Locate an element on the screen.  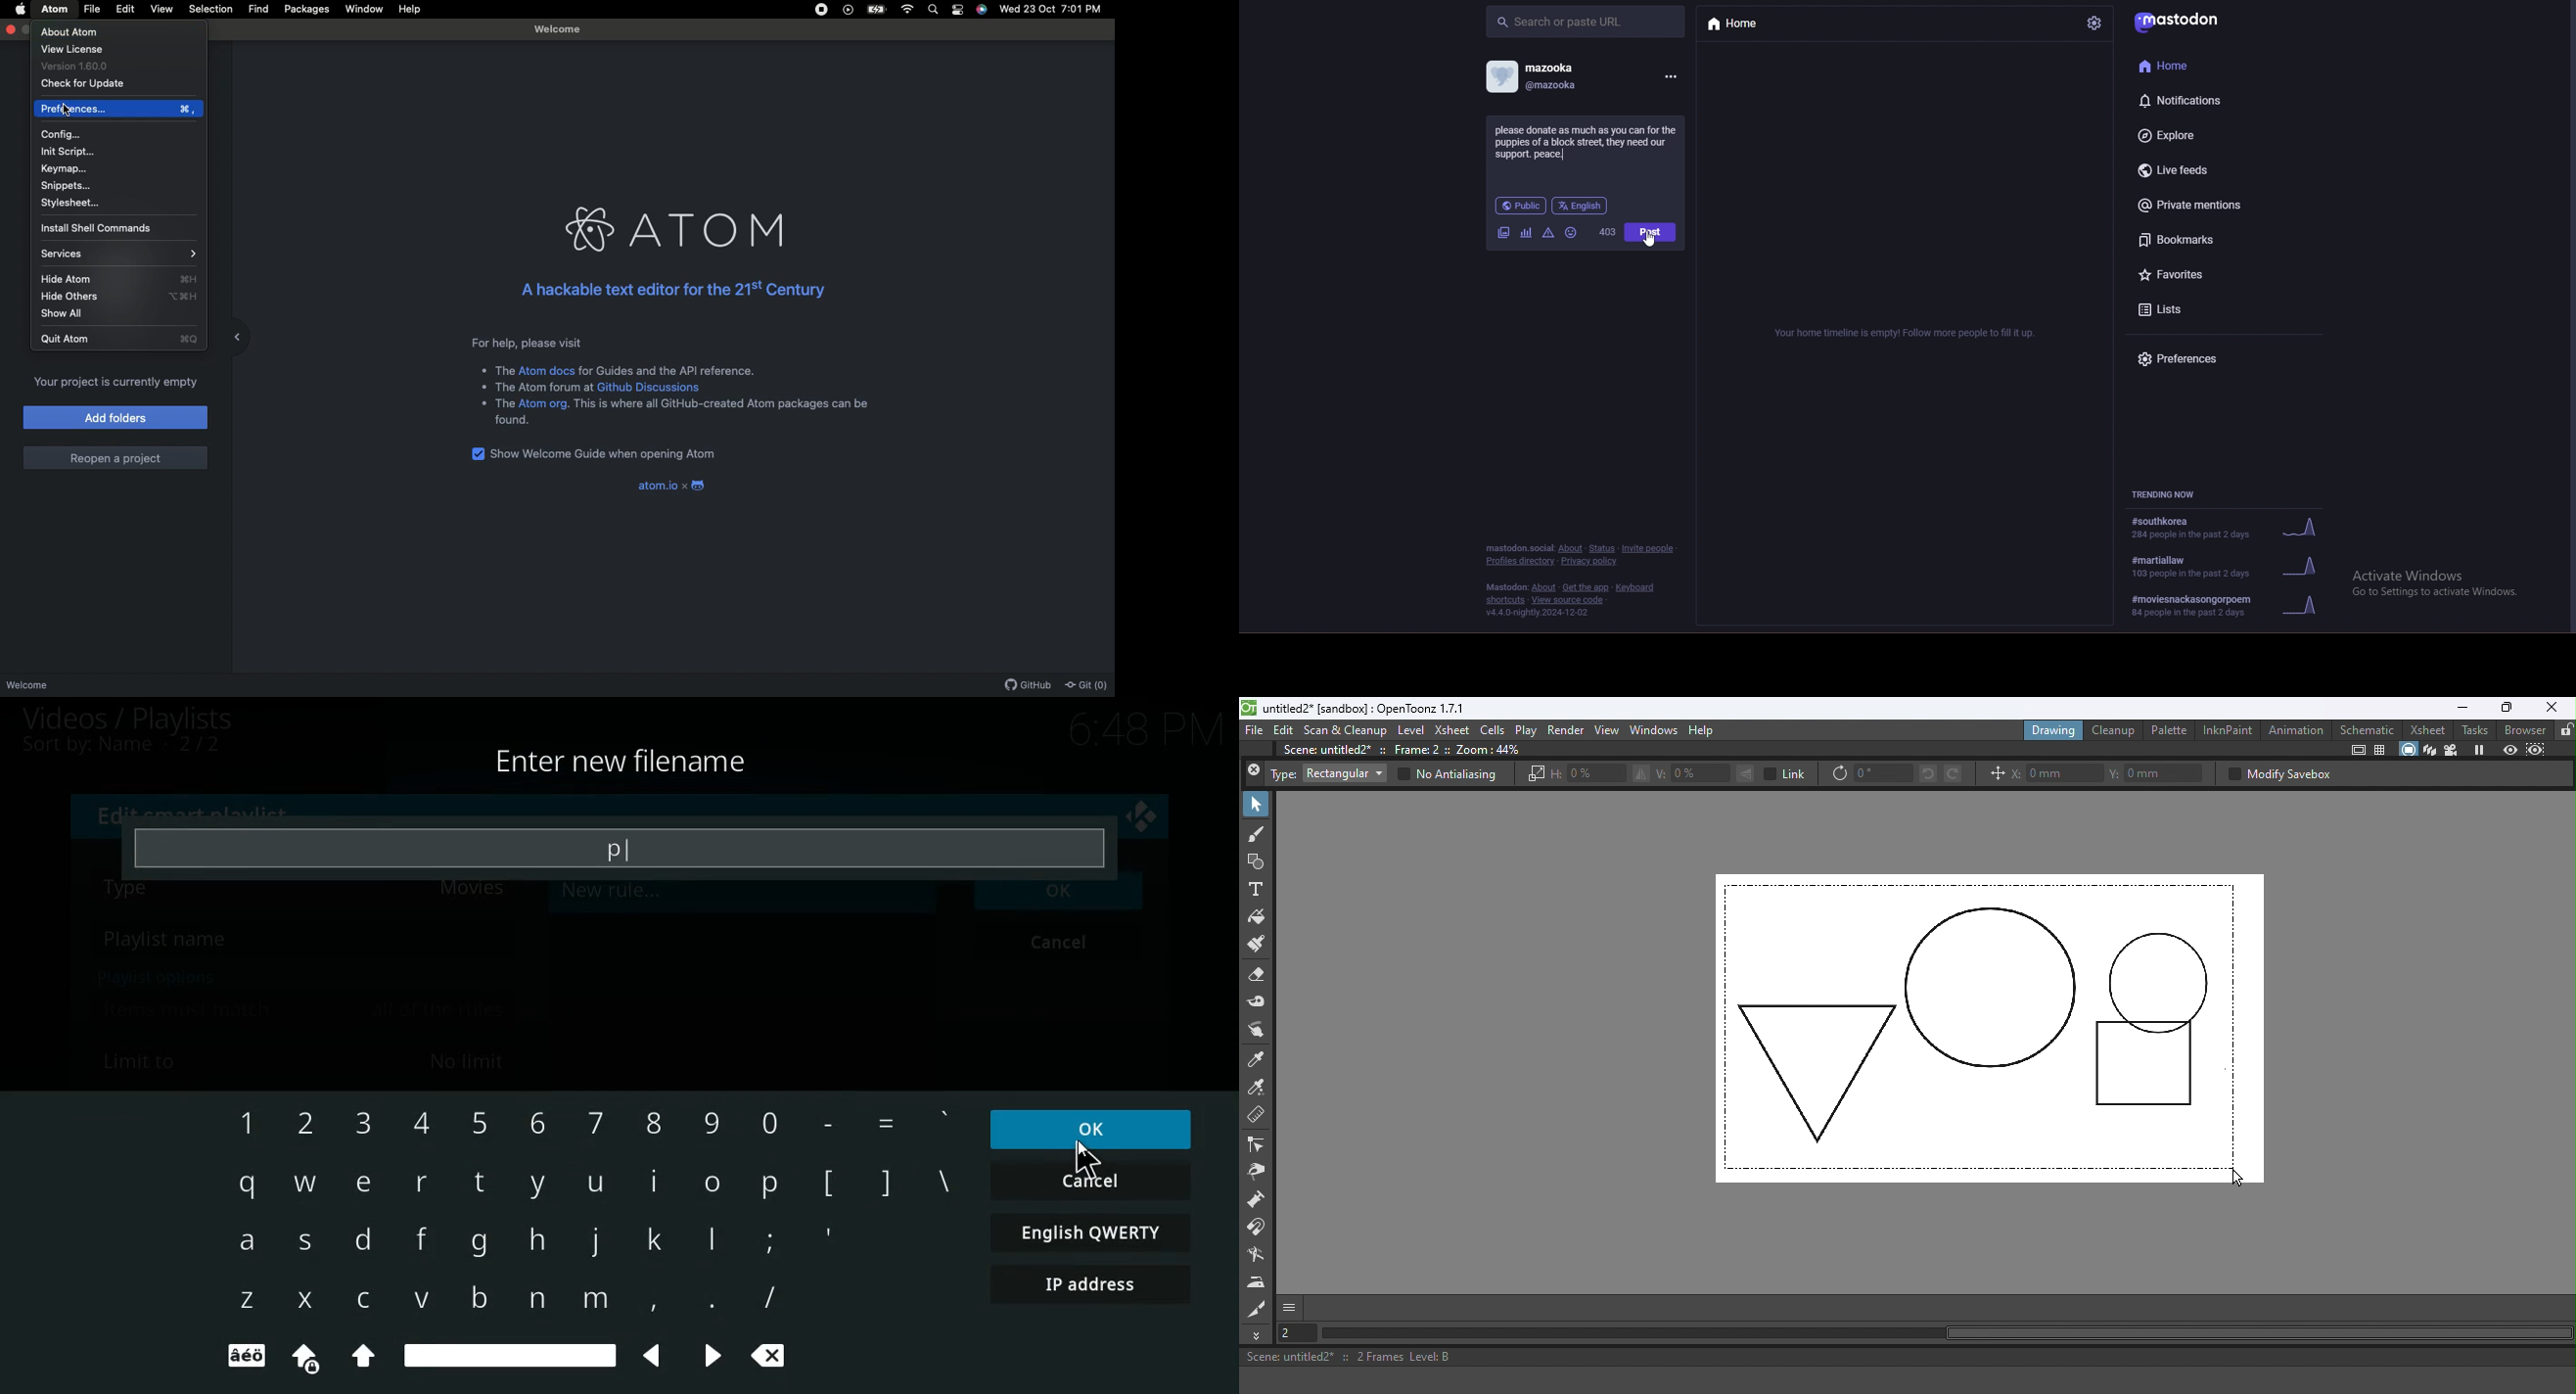
, is located at coordinates (647, 1301).